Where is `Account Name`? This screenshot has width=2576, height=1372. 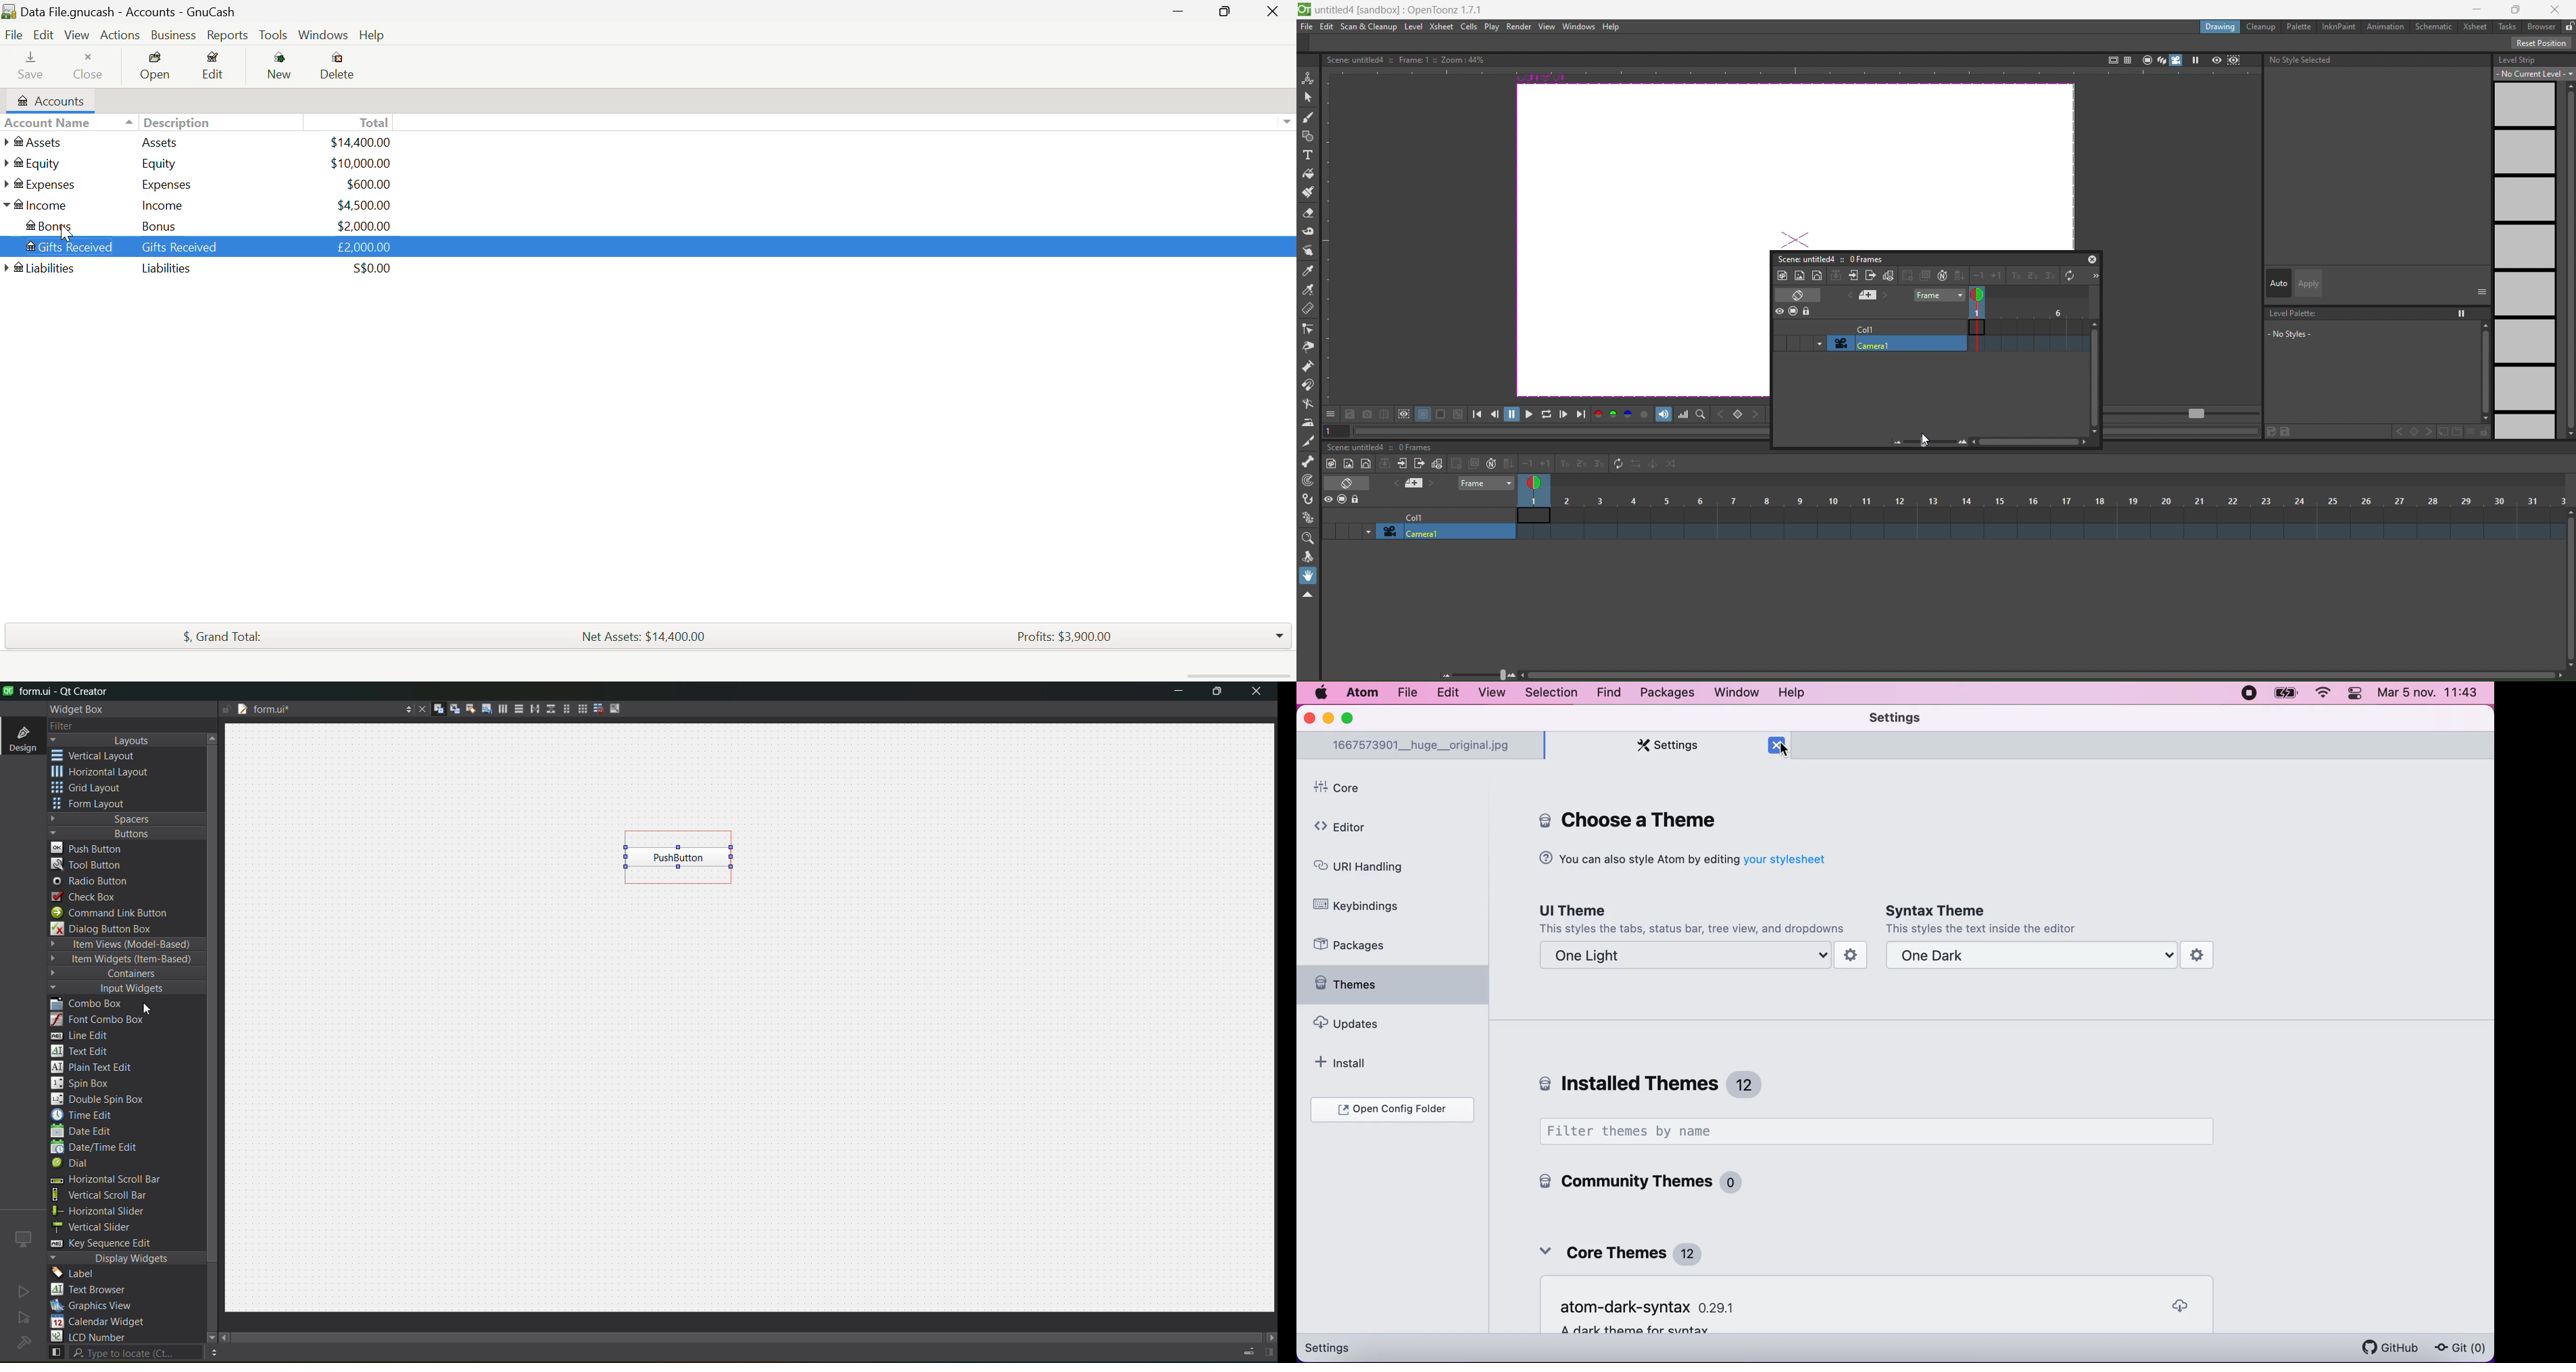
Account Name is located at coordinates (47, 123).